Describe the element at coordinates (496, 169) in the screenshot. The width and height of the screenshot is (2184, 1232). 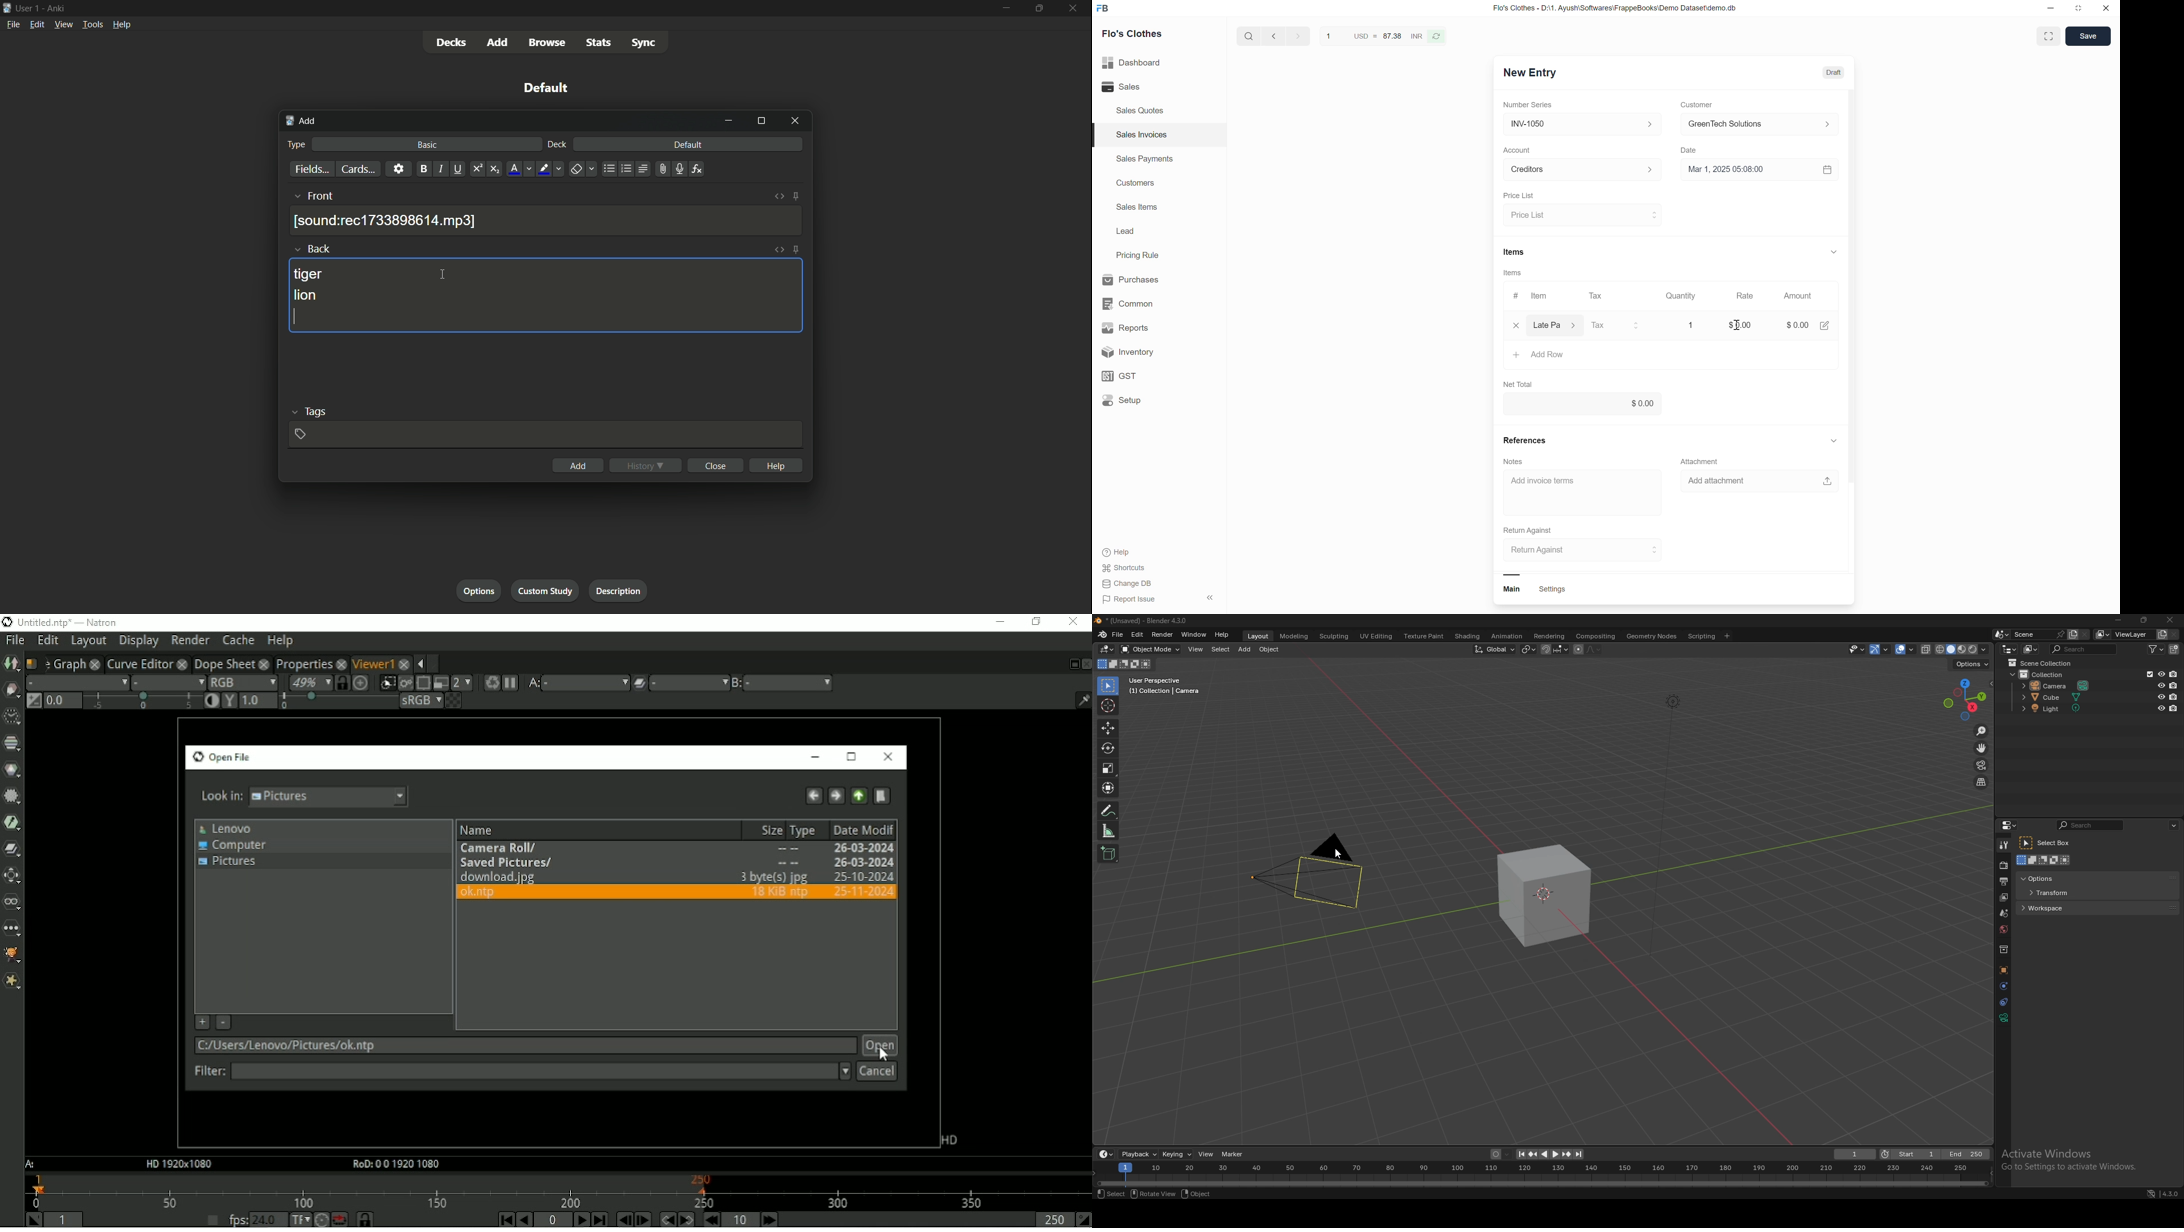
I see `subscript` at that location.